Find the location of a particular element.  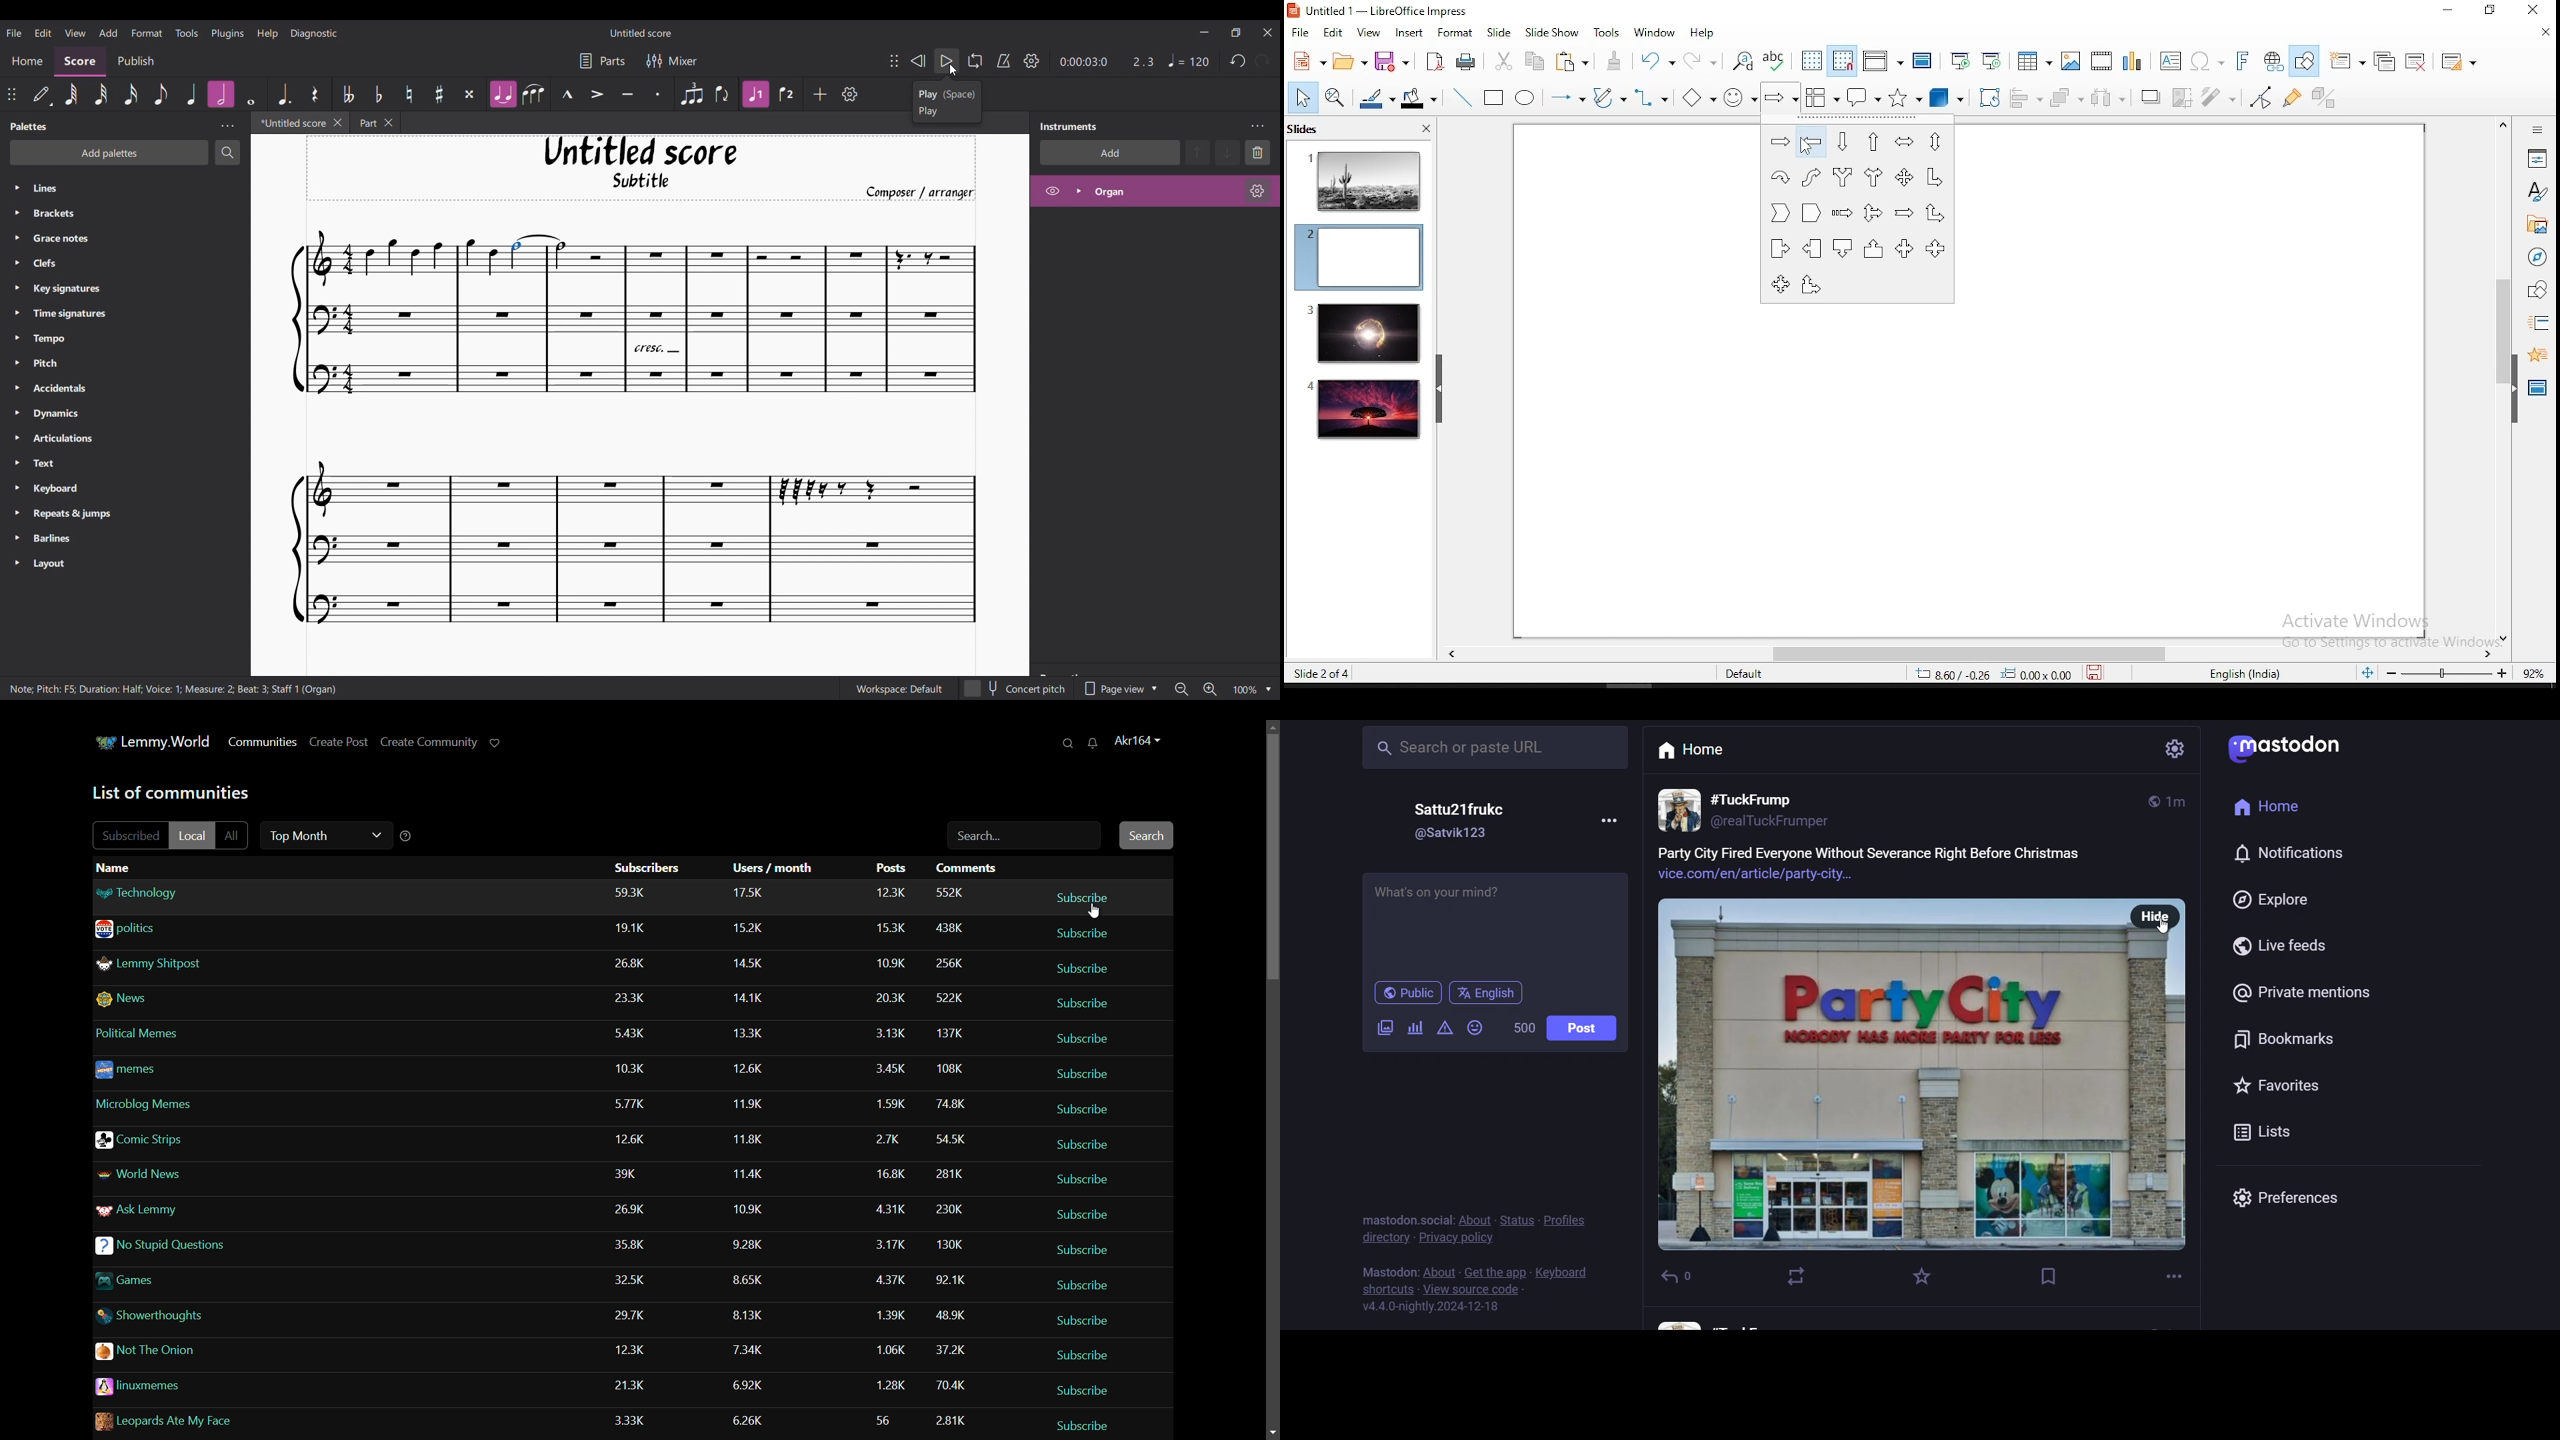

Home is located at coordinates (1699, 752).